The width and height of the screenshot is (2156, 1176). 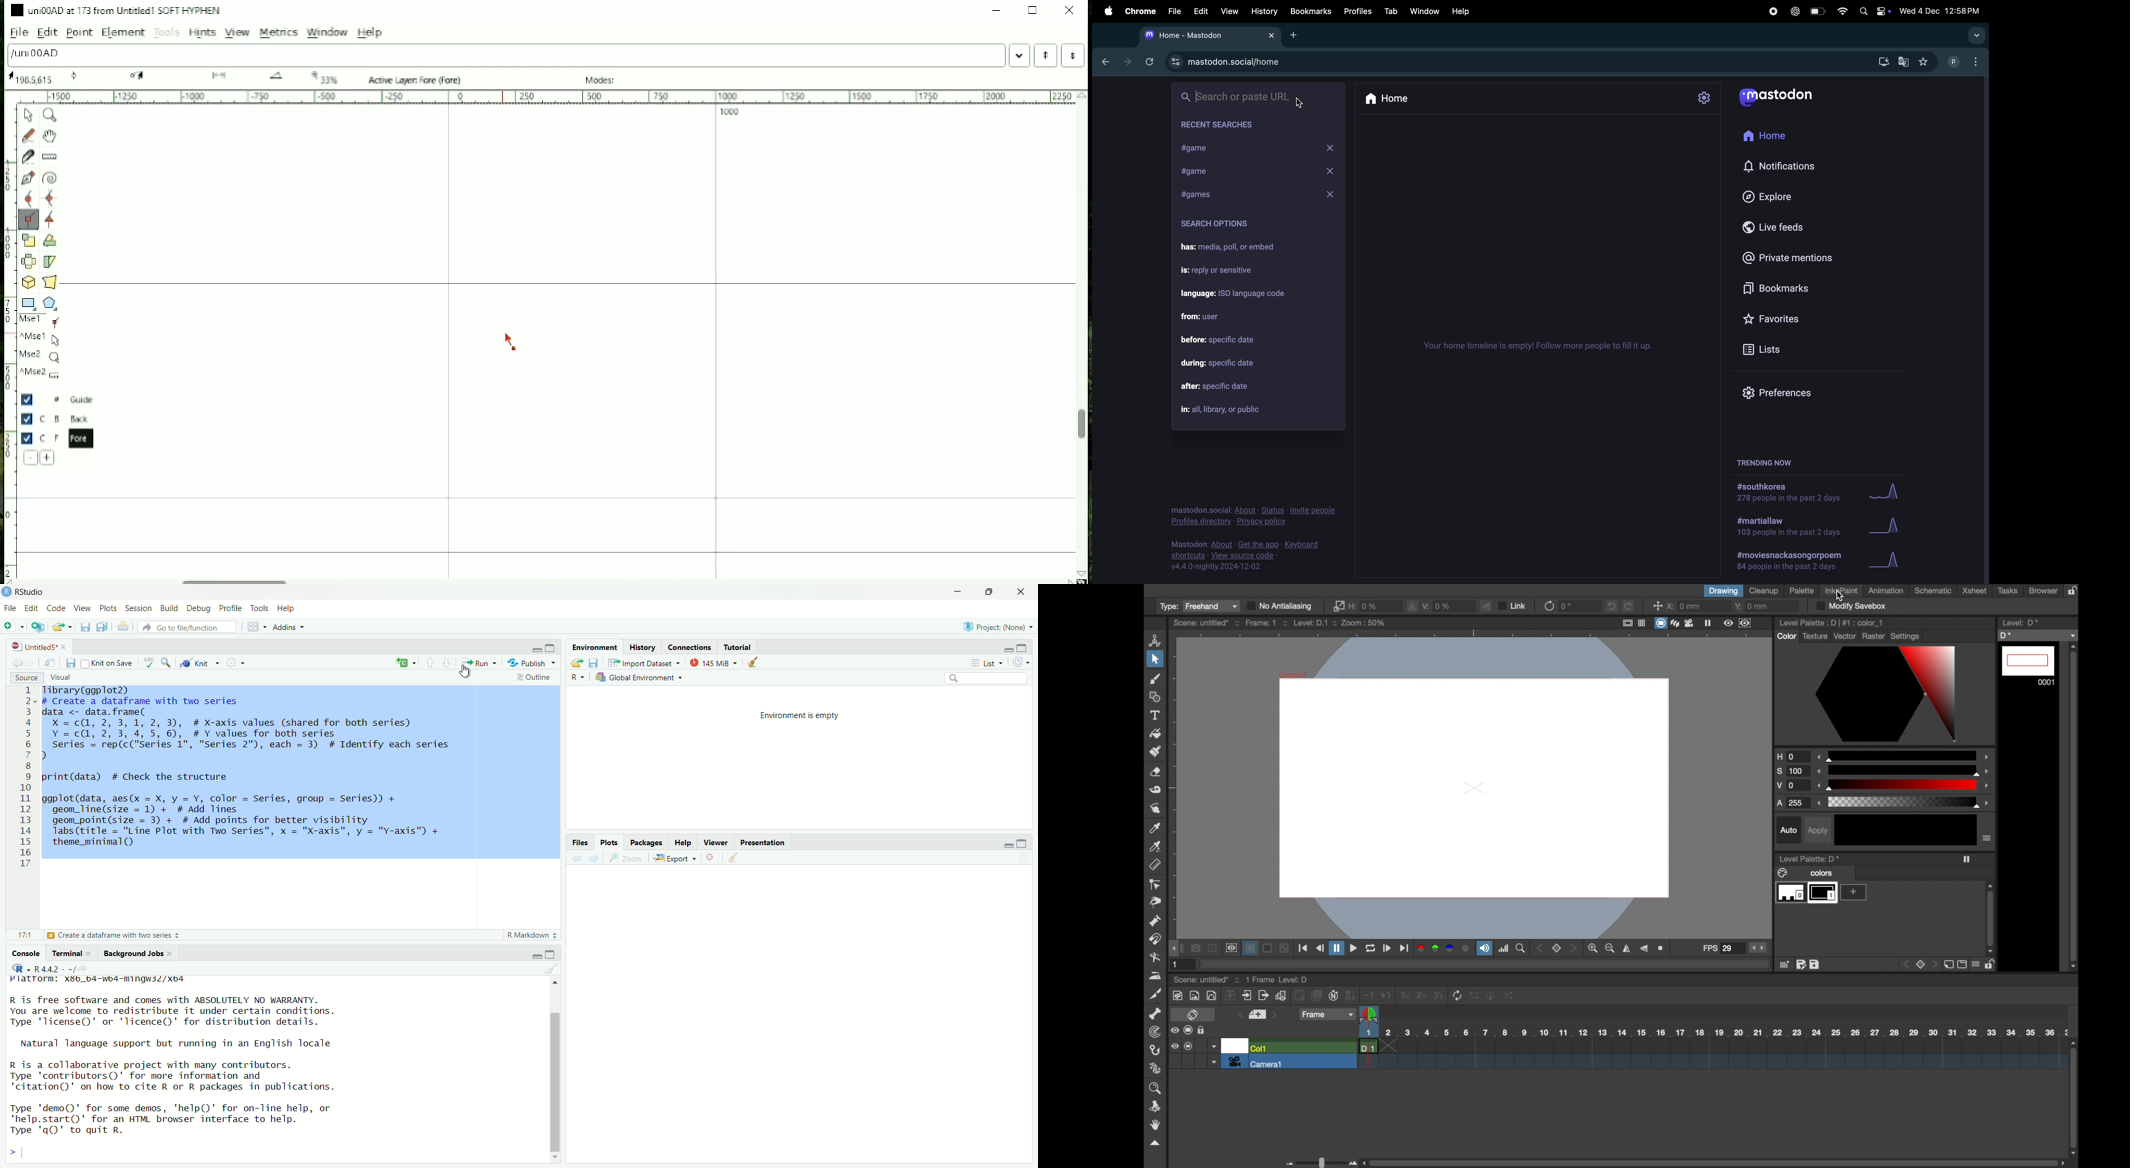 I want to click on Print the current file, so click(x=123, y=627).